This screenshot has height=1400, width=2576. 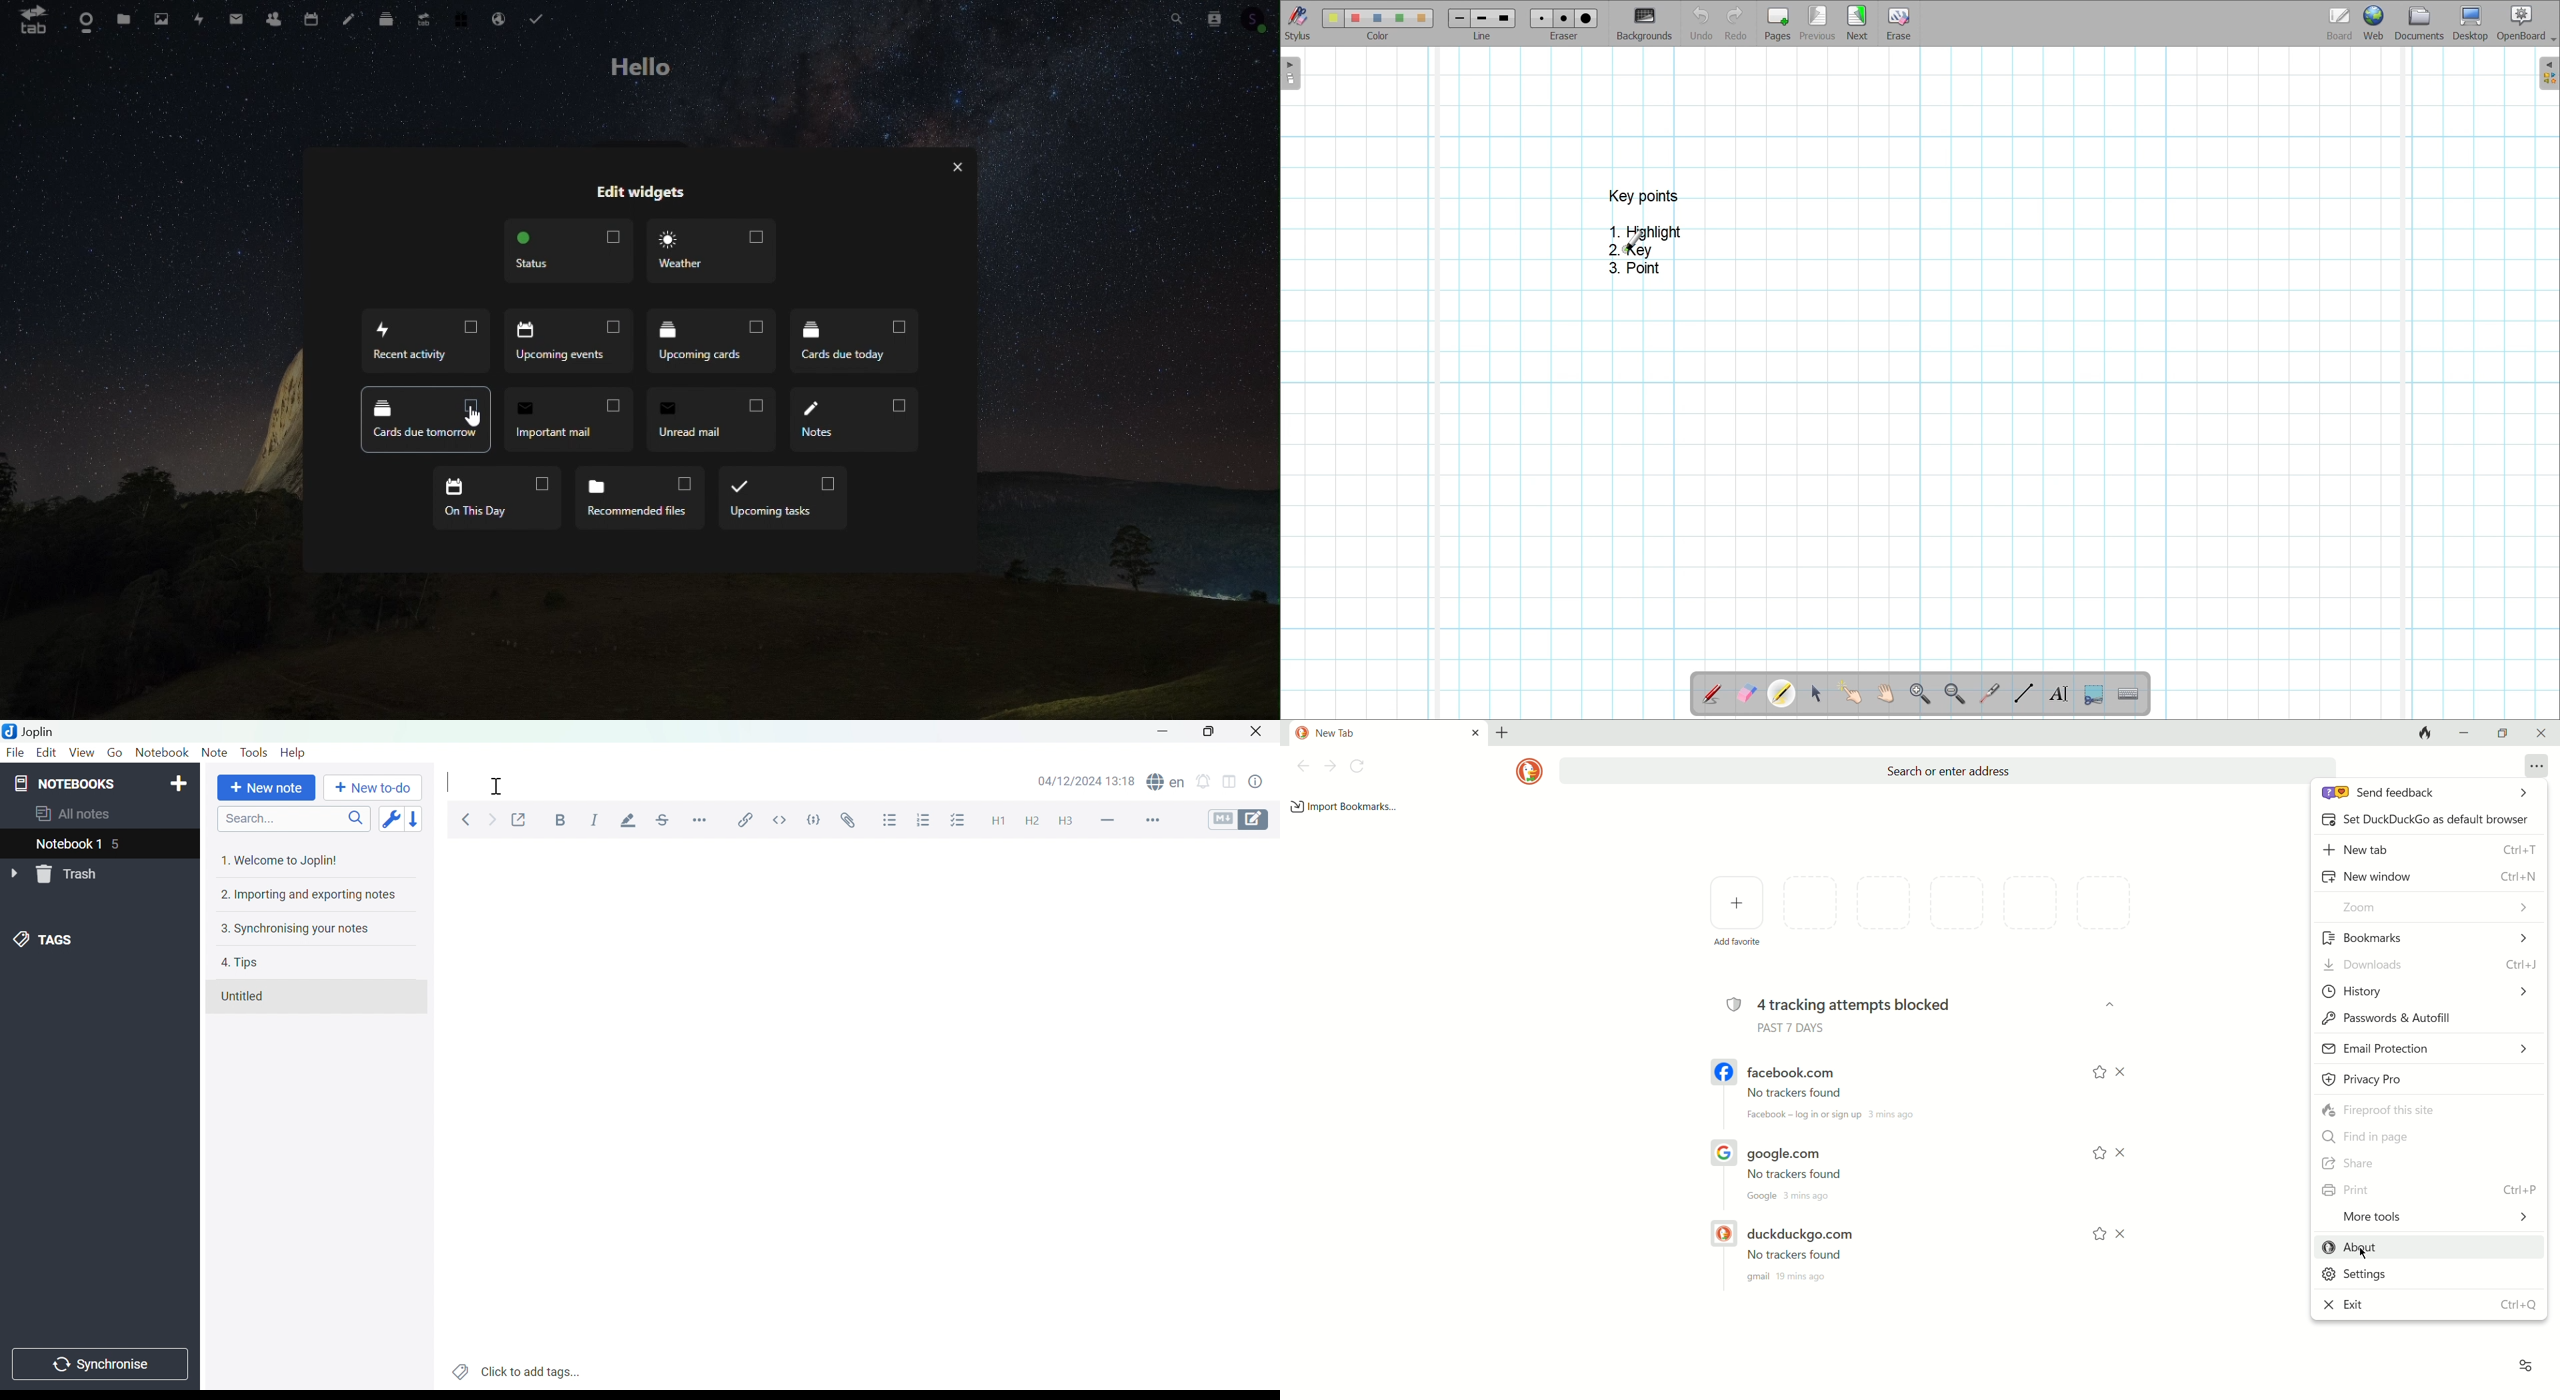 What do you see at coordinates (845, 821) in the screenshot?
I see `Attach file` at bounding box center [845, 821].